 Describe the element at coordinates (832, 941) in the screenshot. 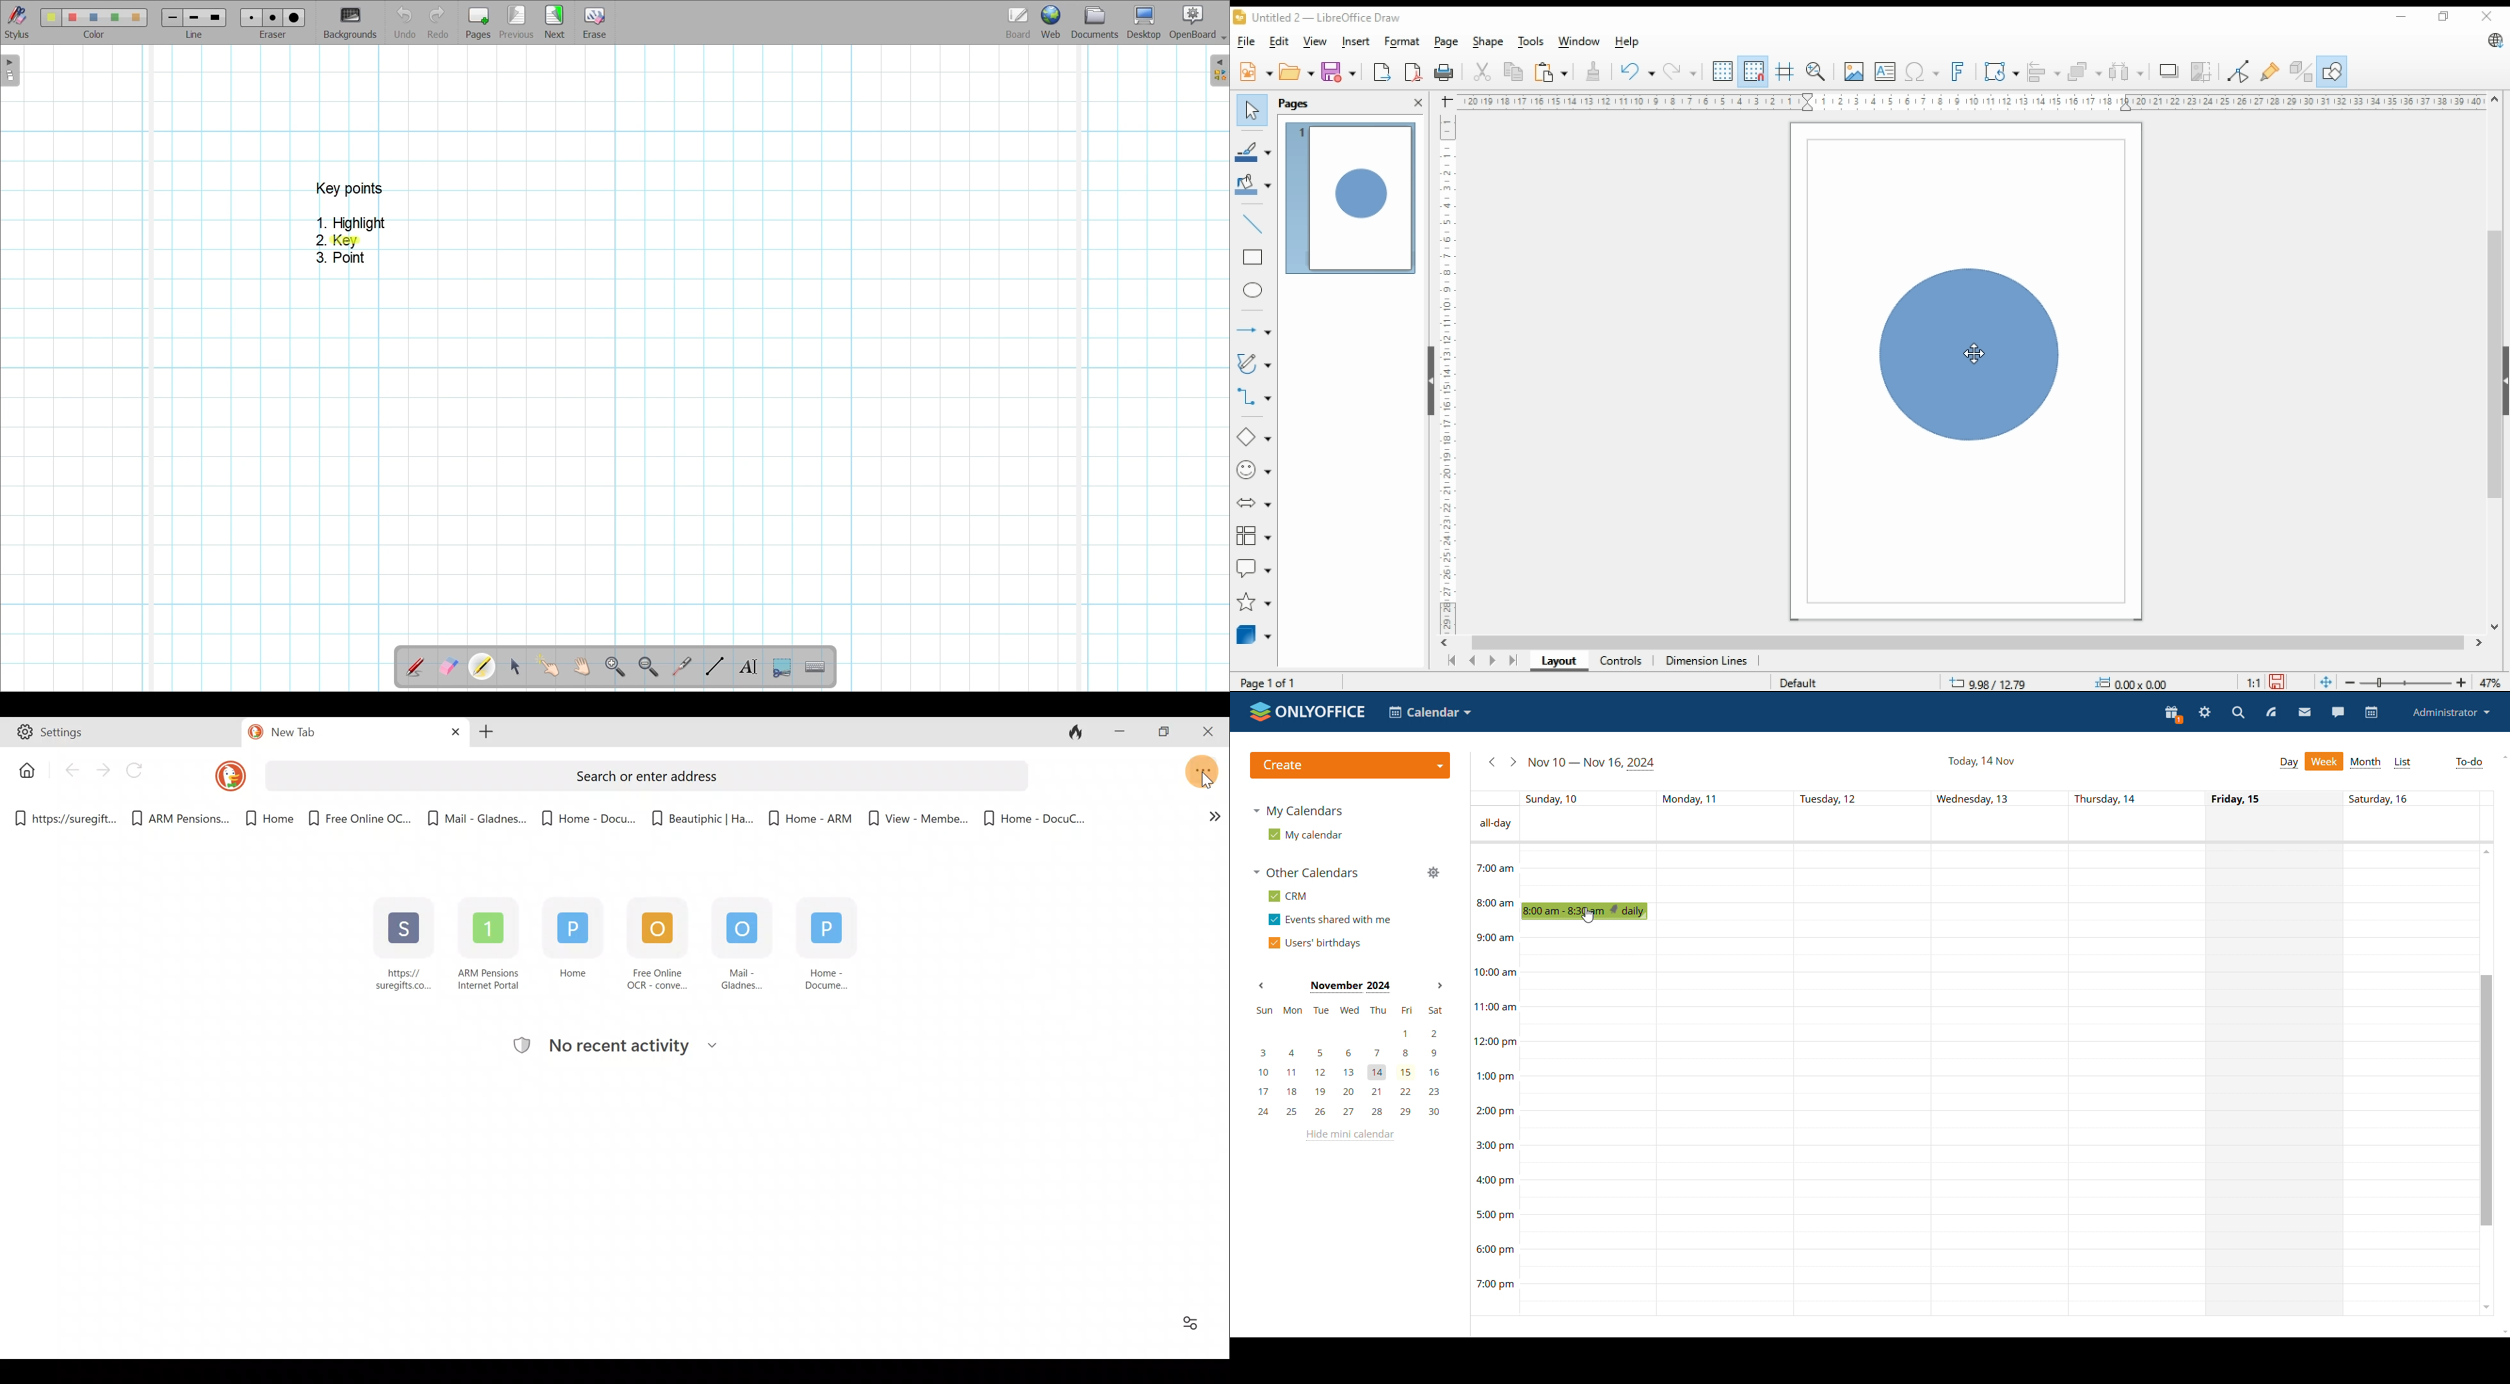

I see `Home - Document` at that location.